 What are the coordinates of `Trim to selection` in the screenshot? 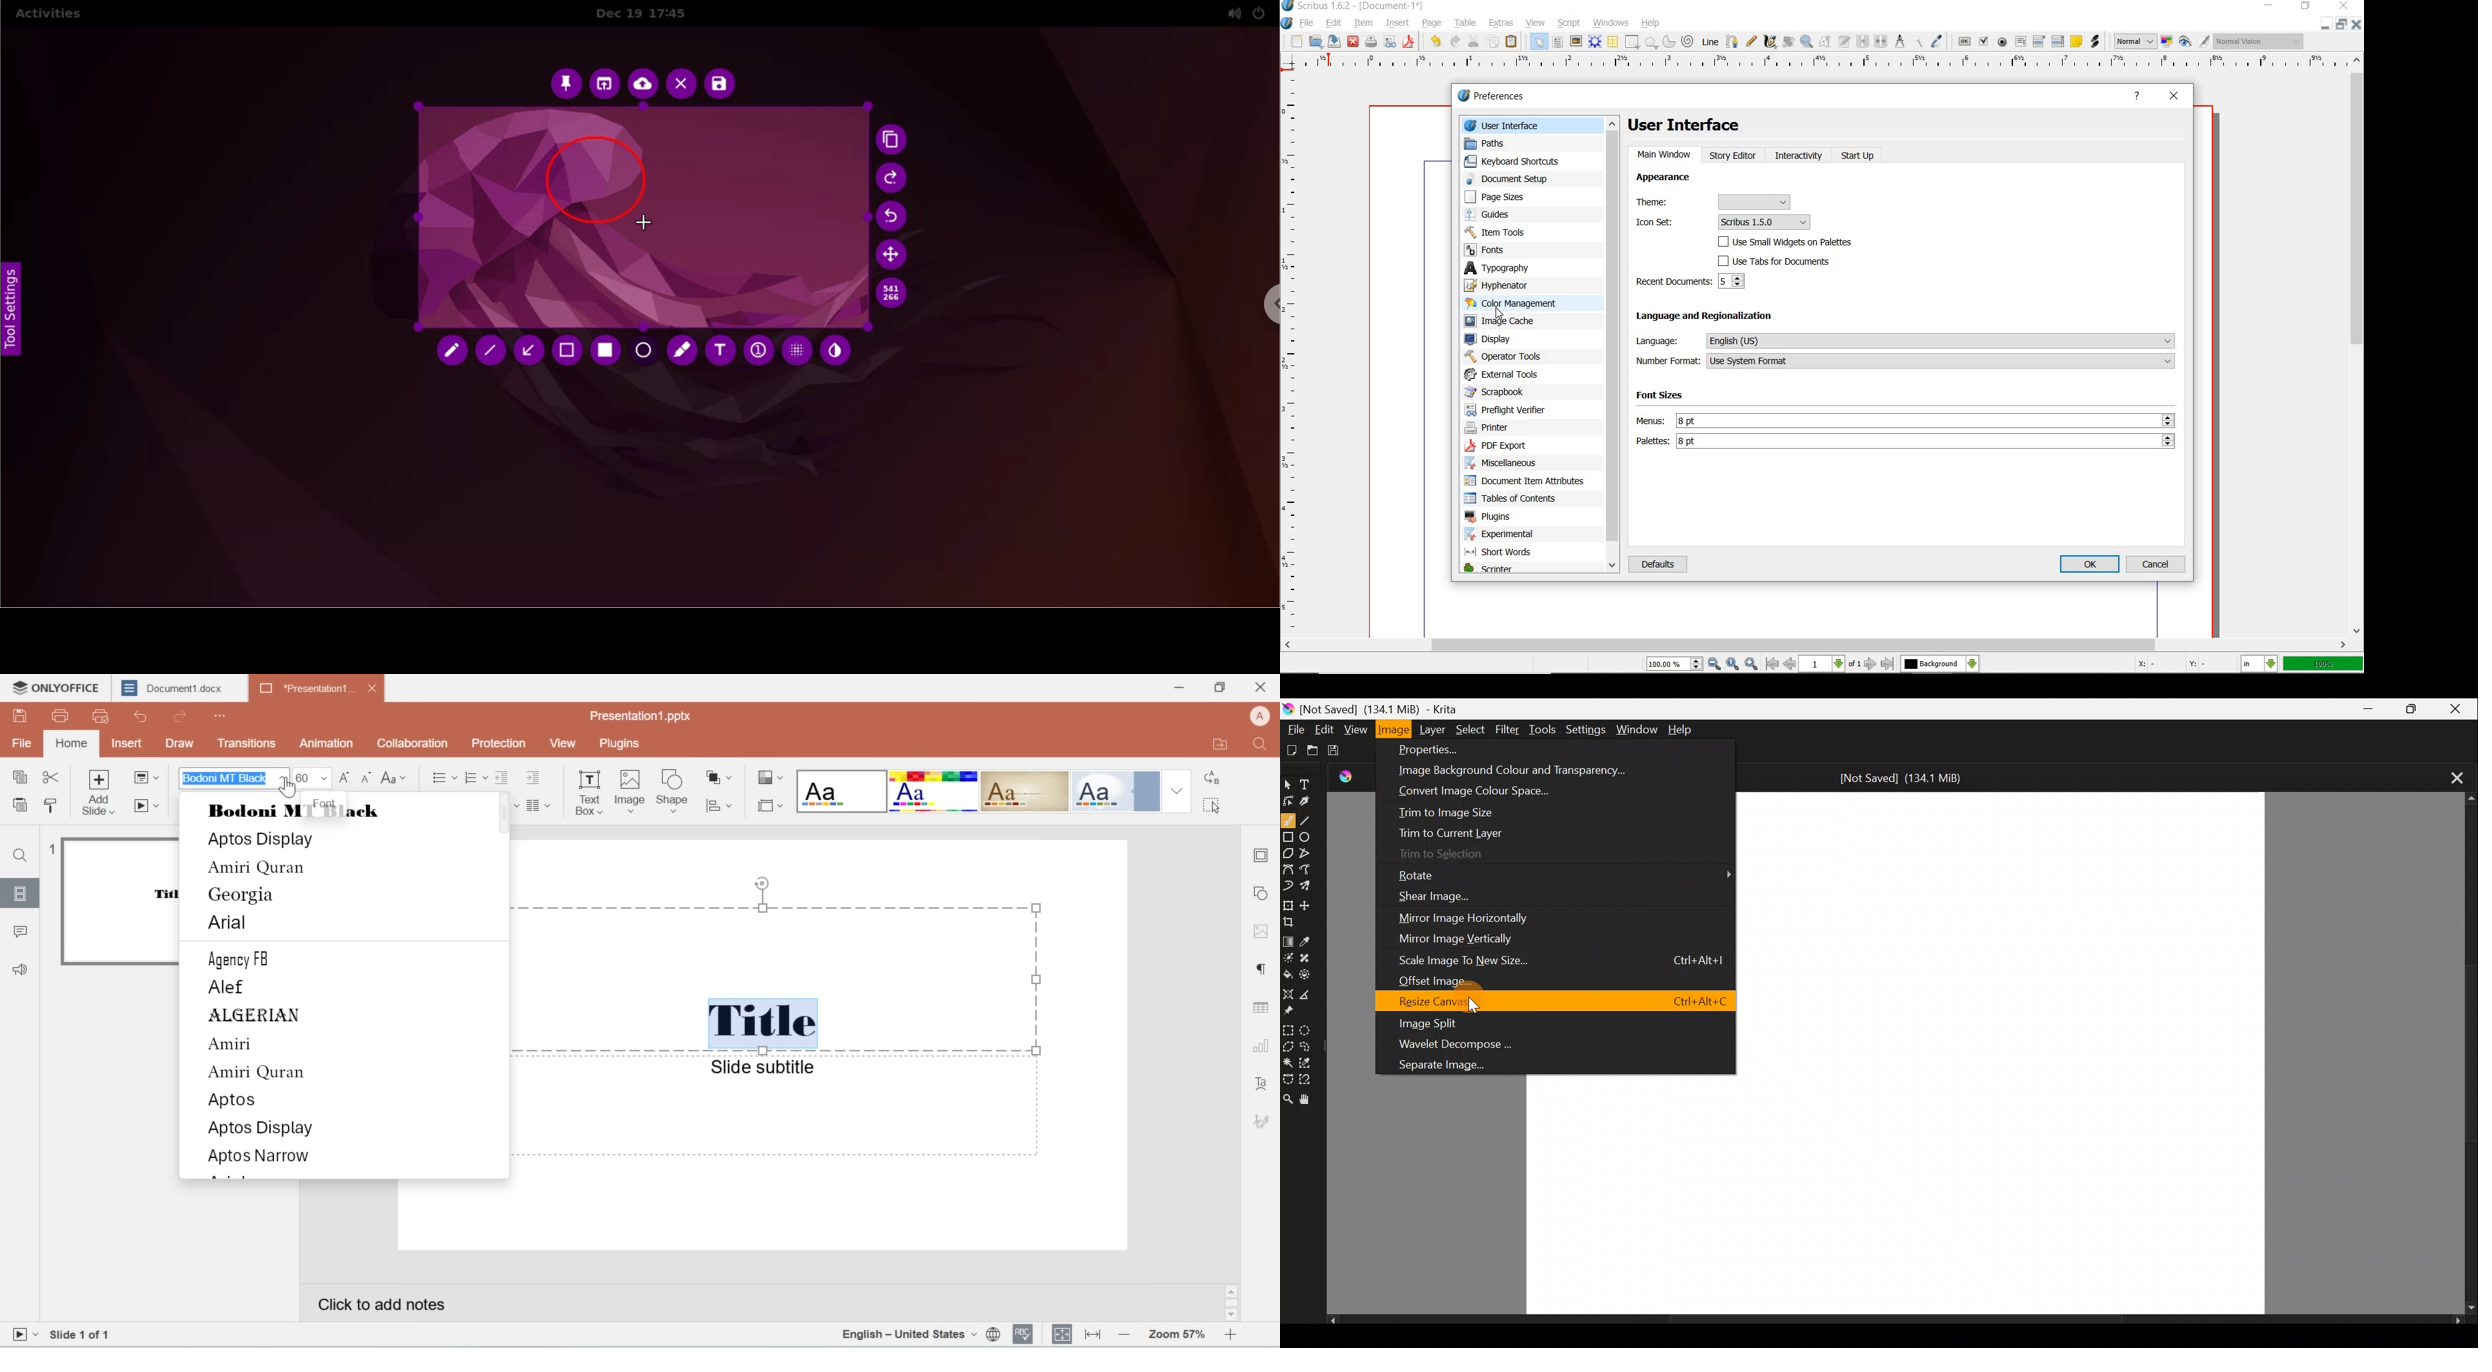 It's located at (1439, 855).